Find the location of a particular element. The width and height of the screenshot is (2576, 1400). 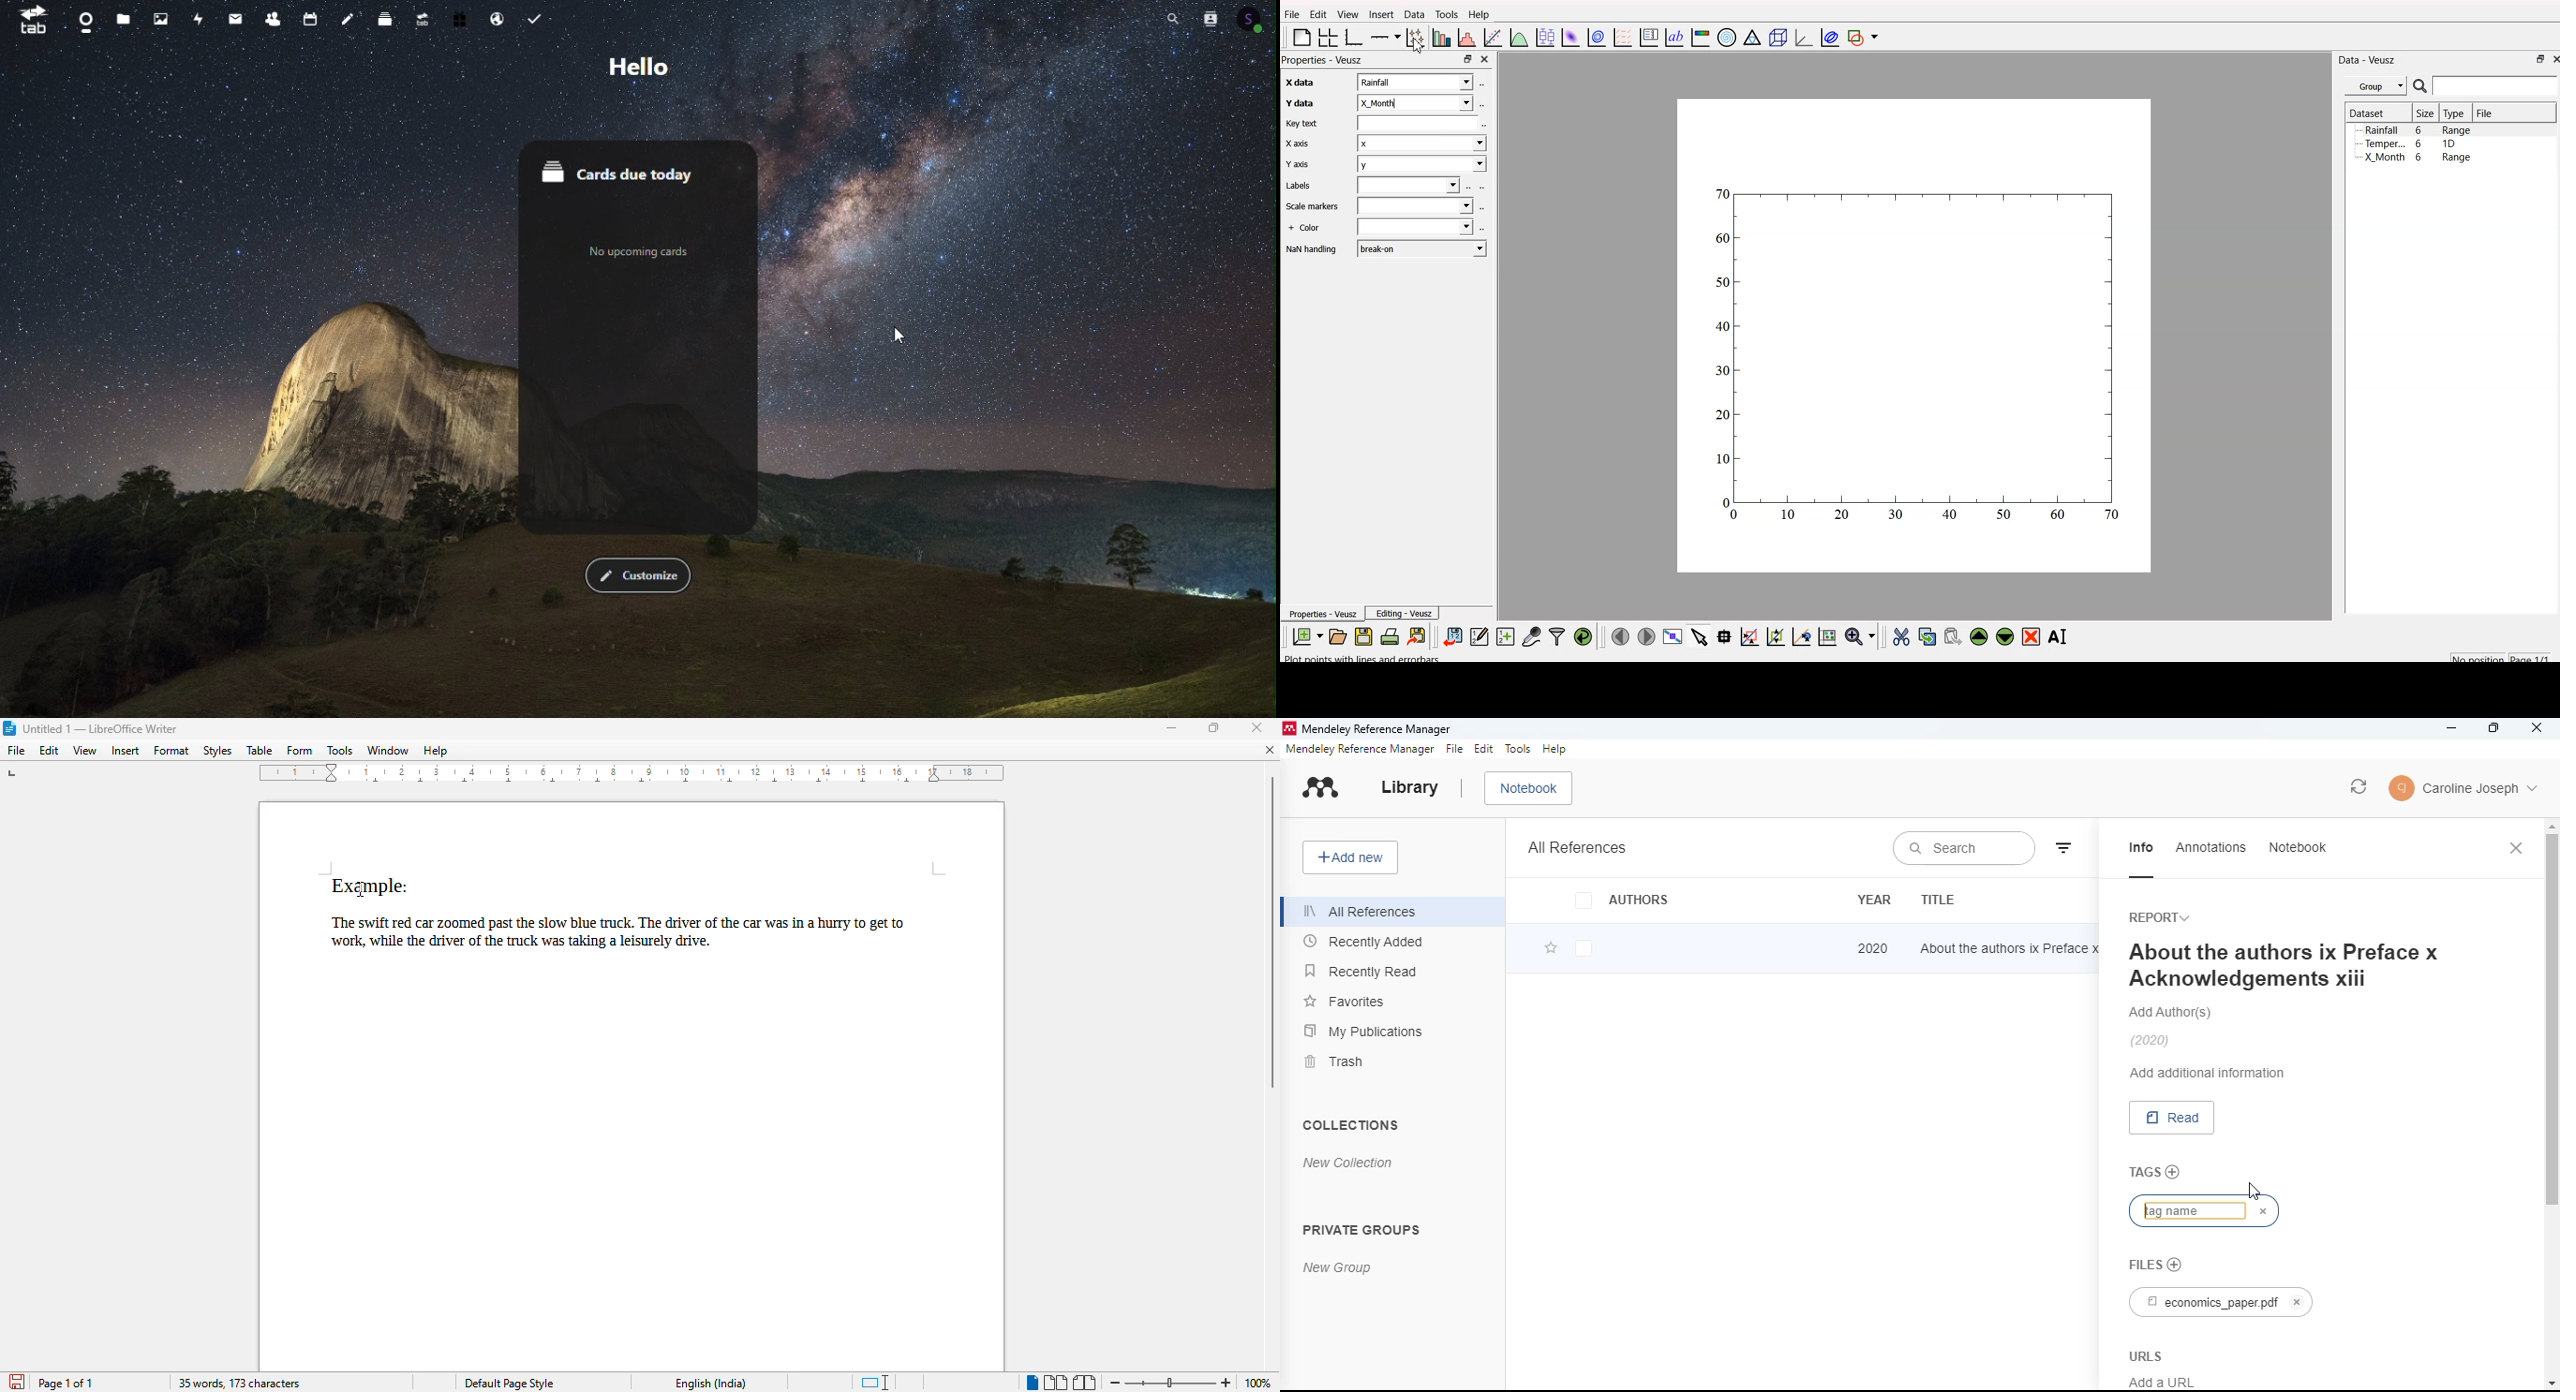

recently read is located at coordinates (1360, 971).